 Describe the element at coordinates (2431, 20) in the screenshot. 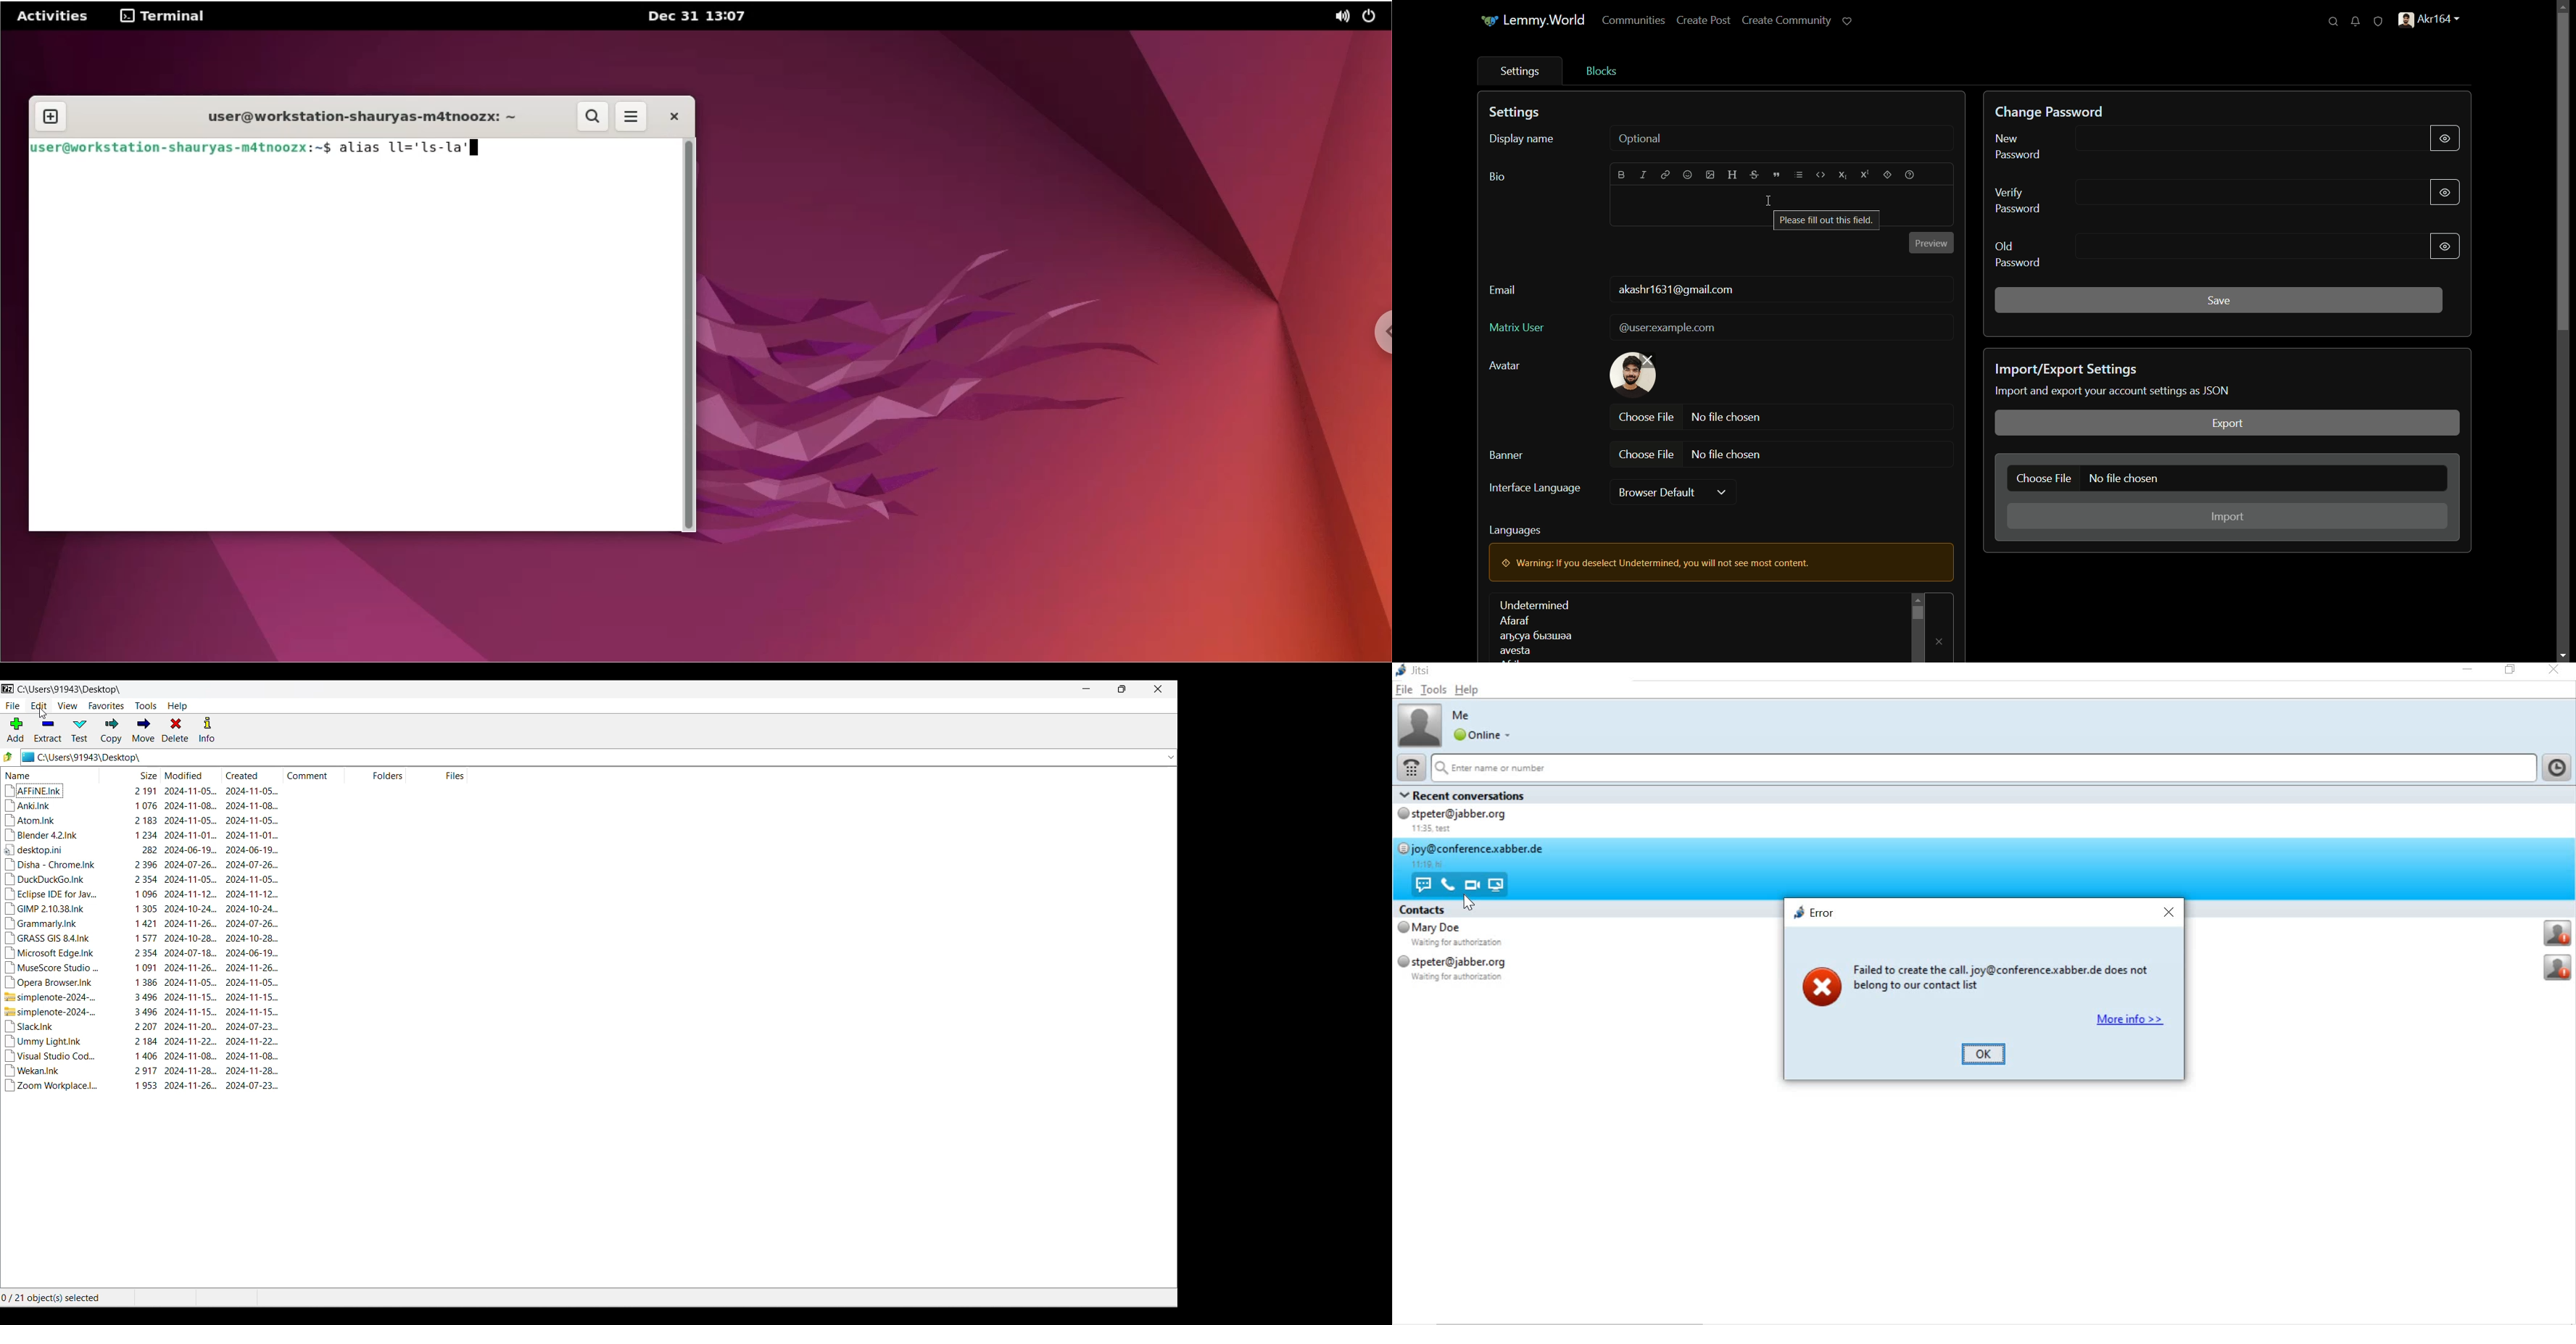

I see `profile` at that location.